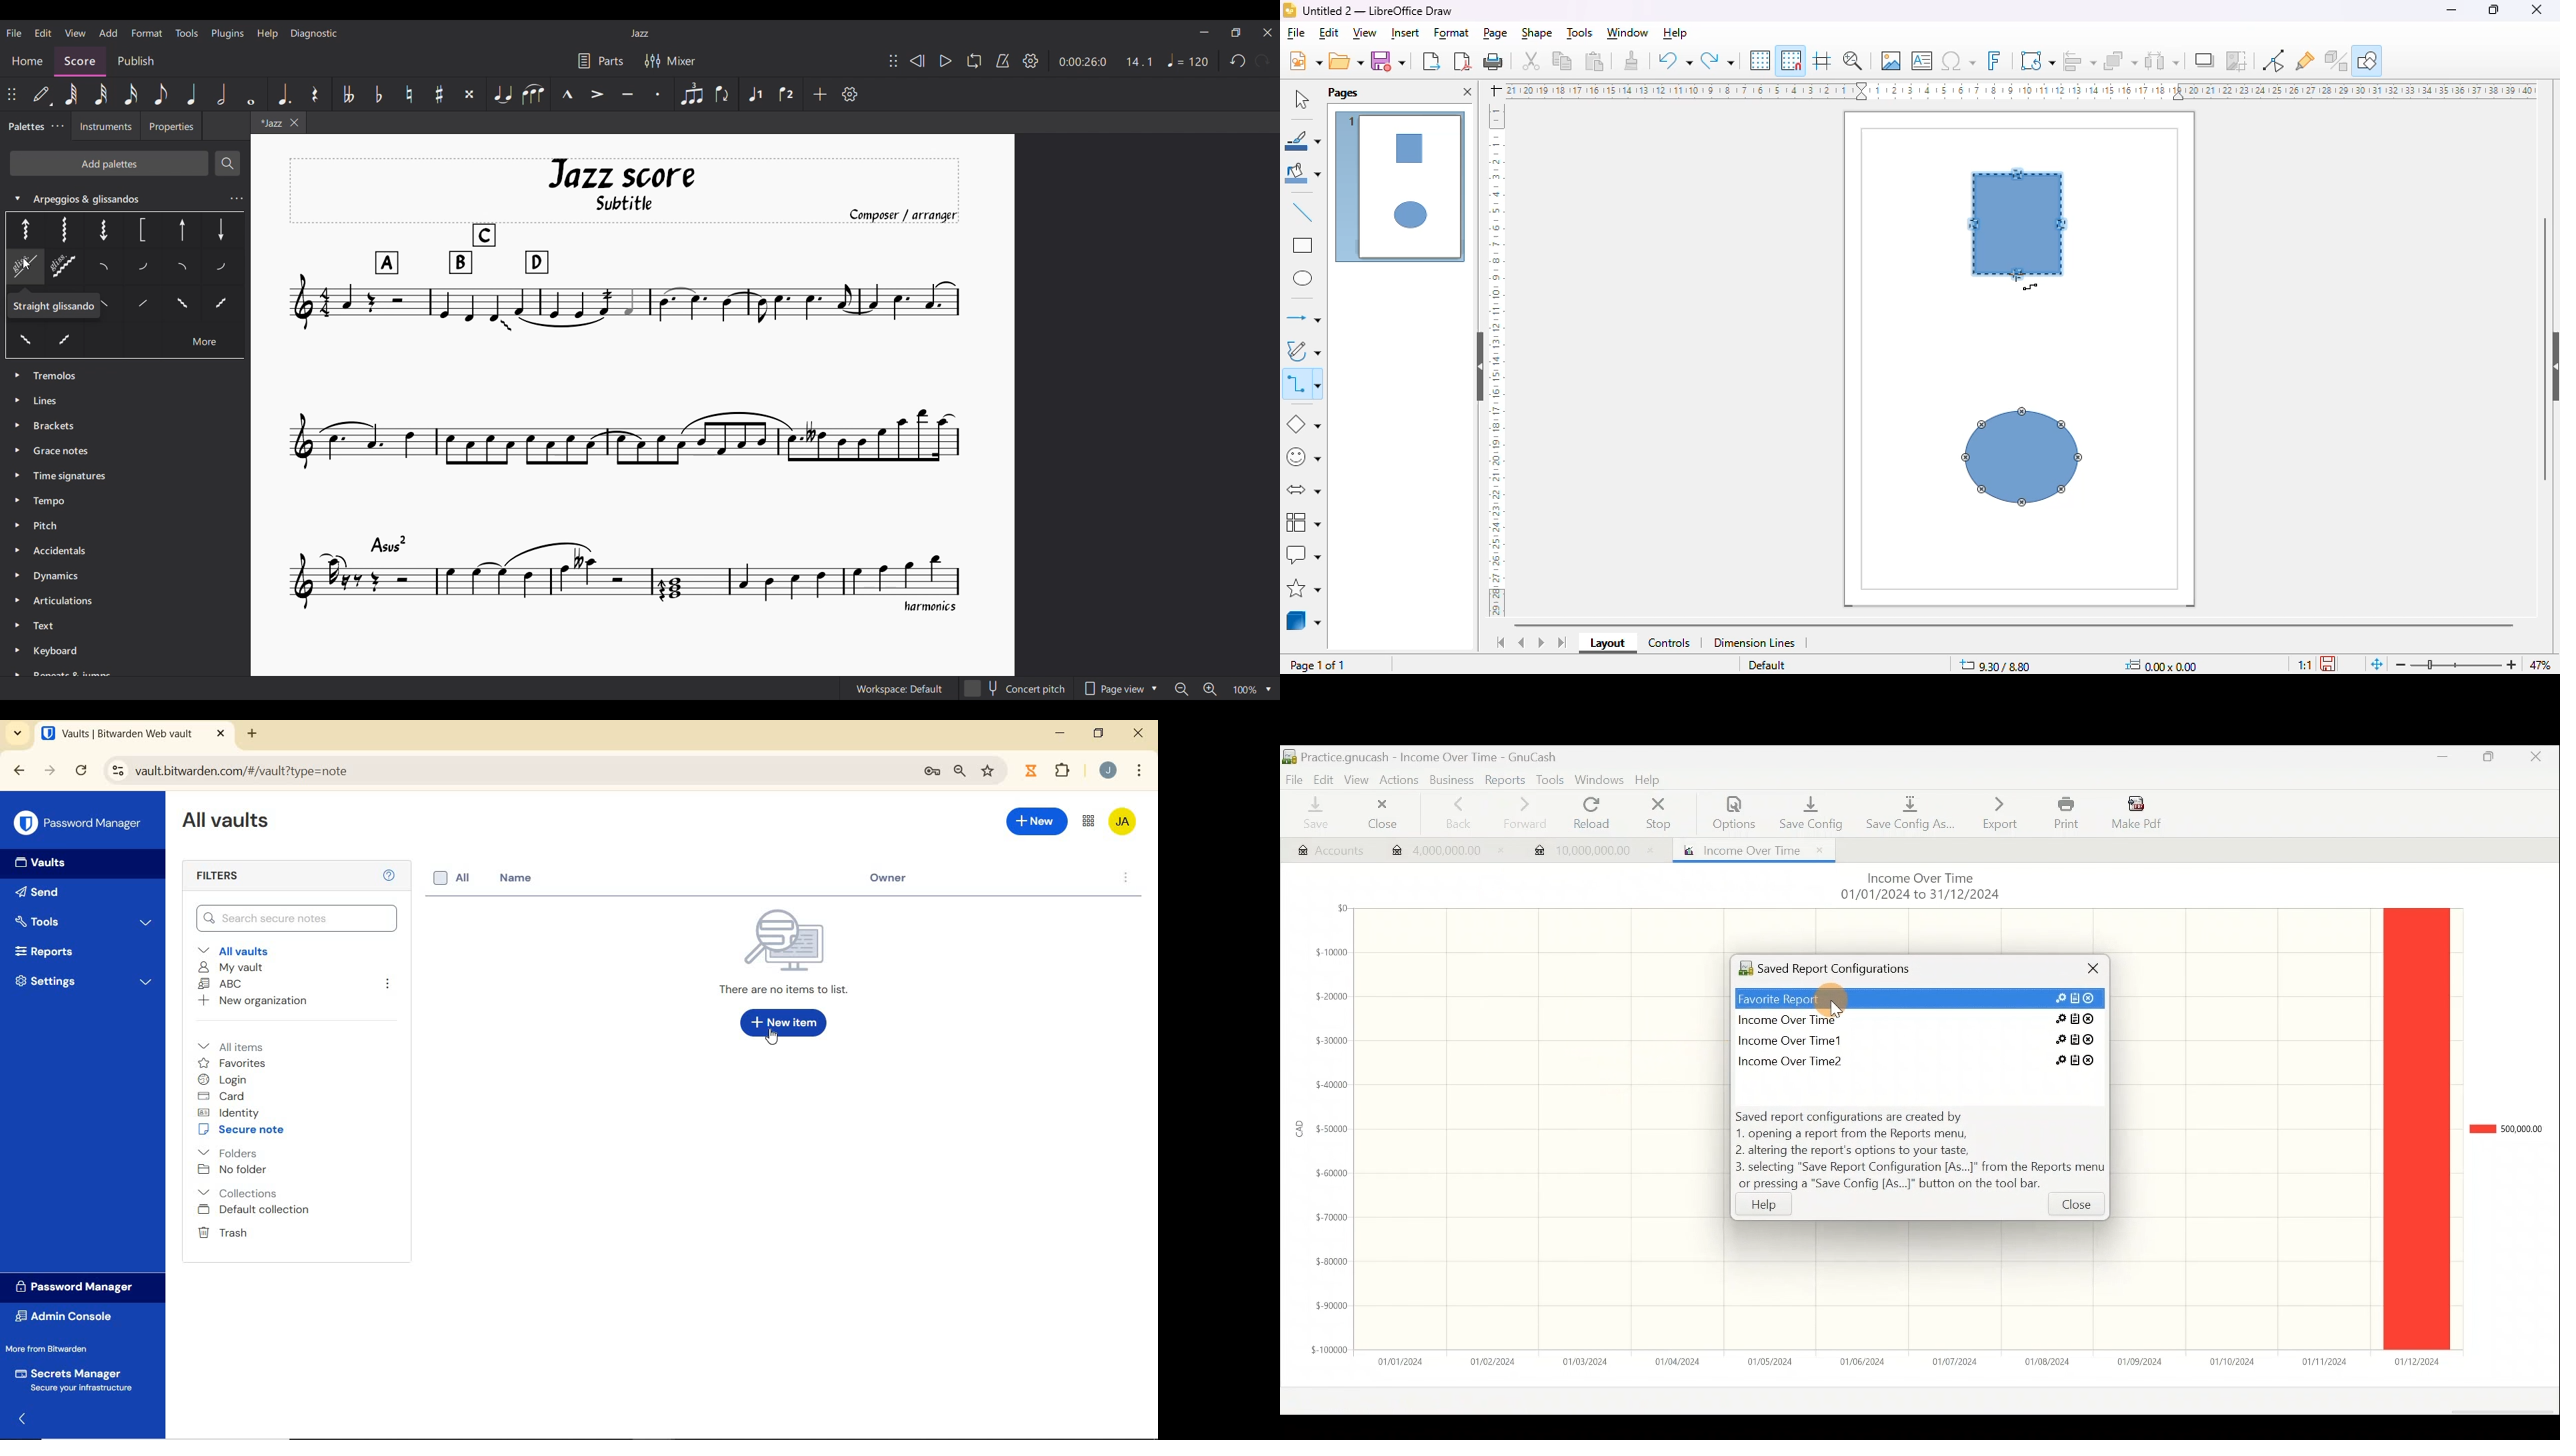 The width and height of the screenshot is (2576, 1456). What do you see at coordinates (61, 653) in the screenshot?
I see `Keyboard` at bounding box center [61, 653].